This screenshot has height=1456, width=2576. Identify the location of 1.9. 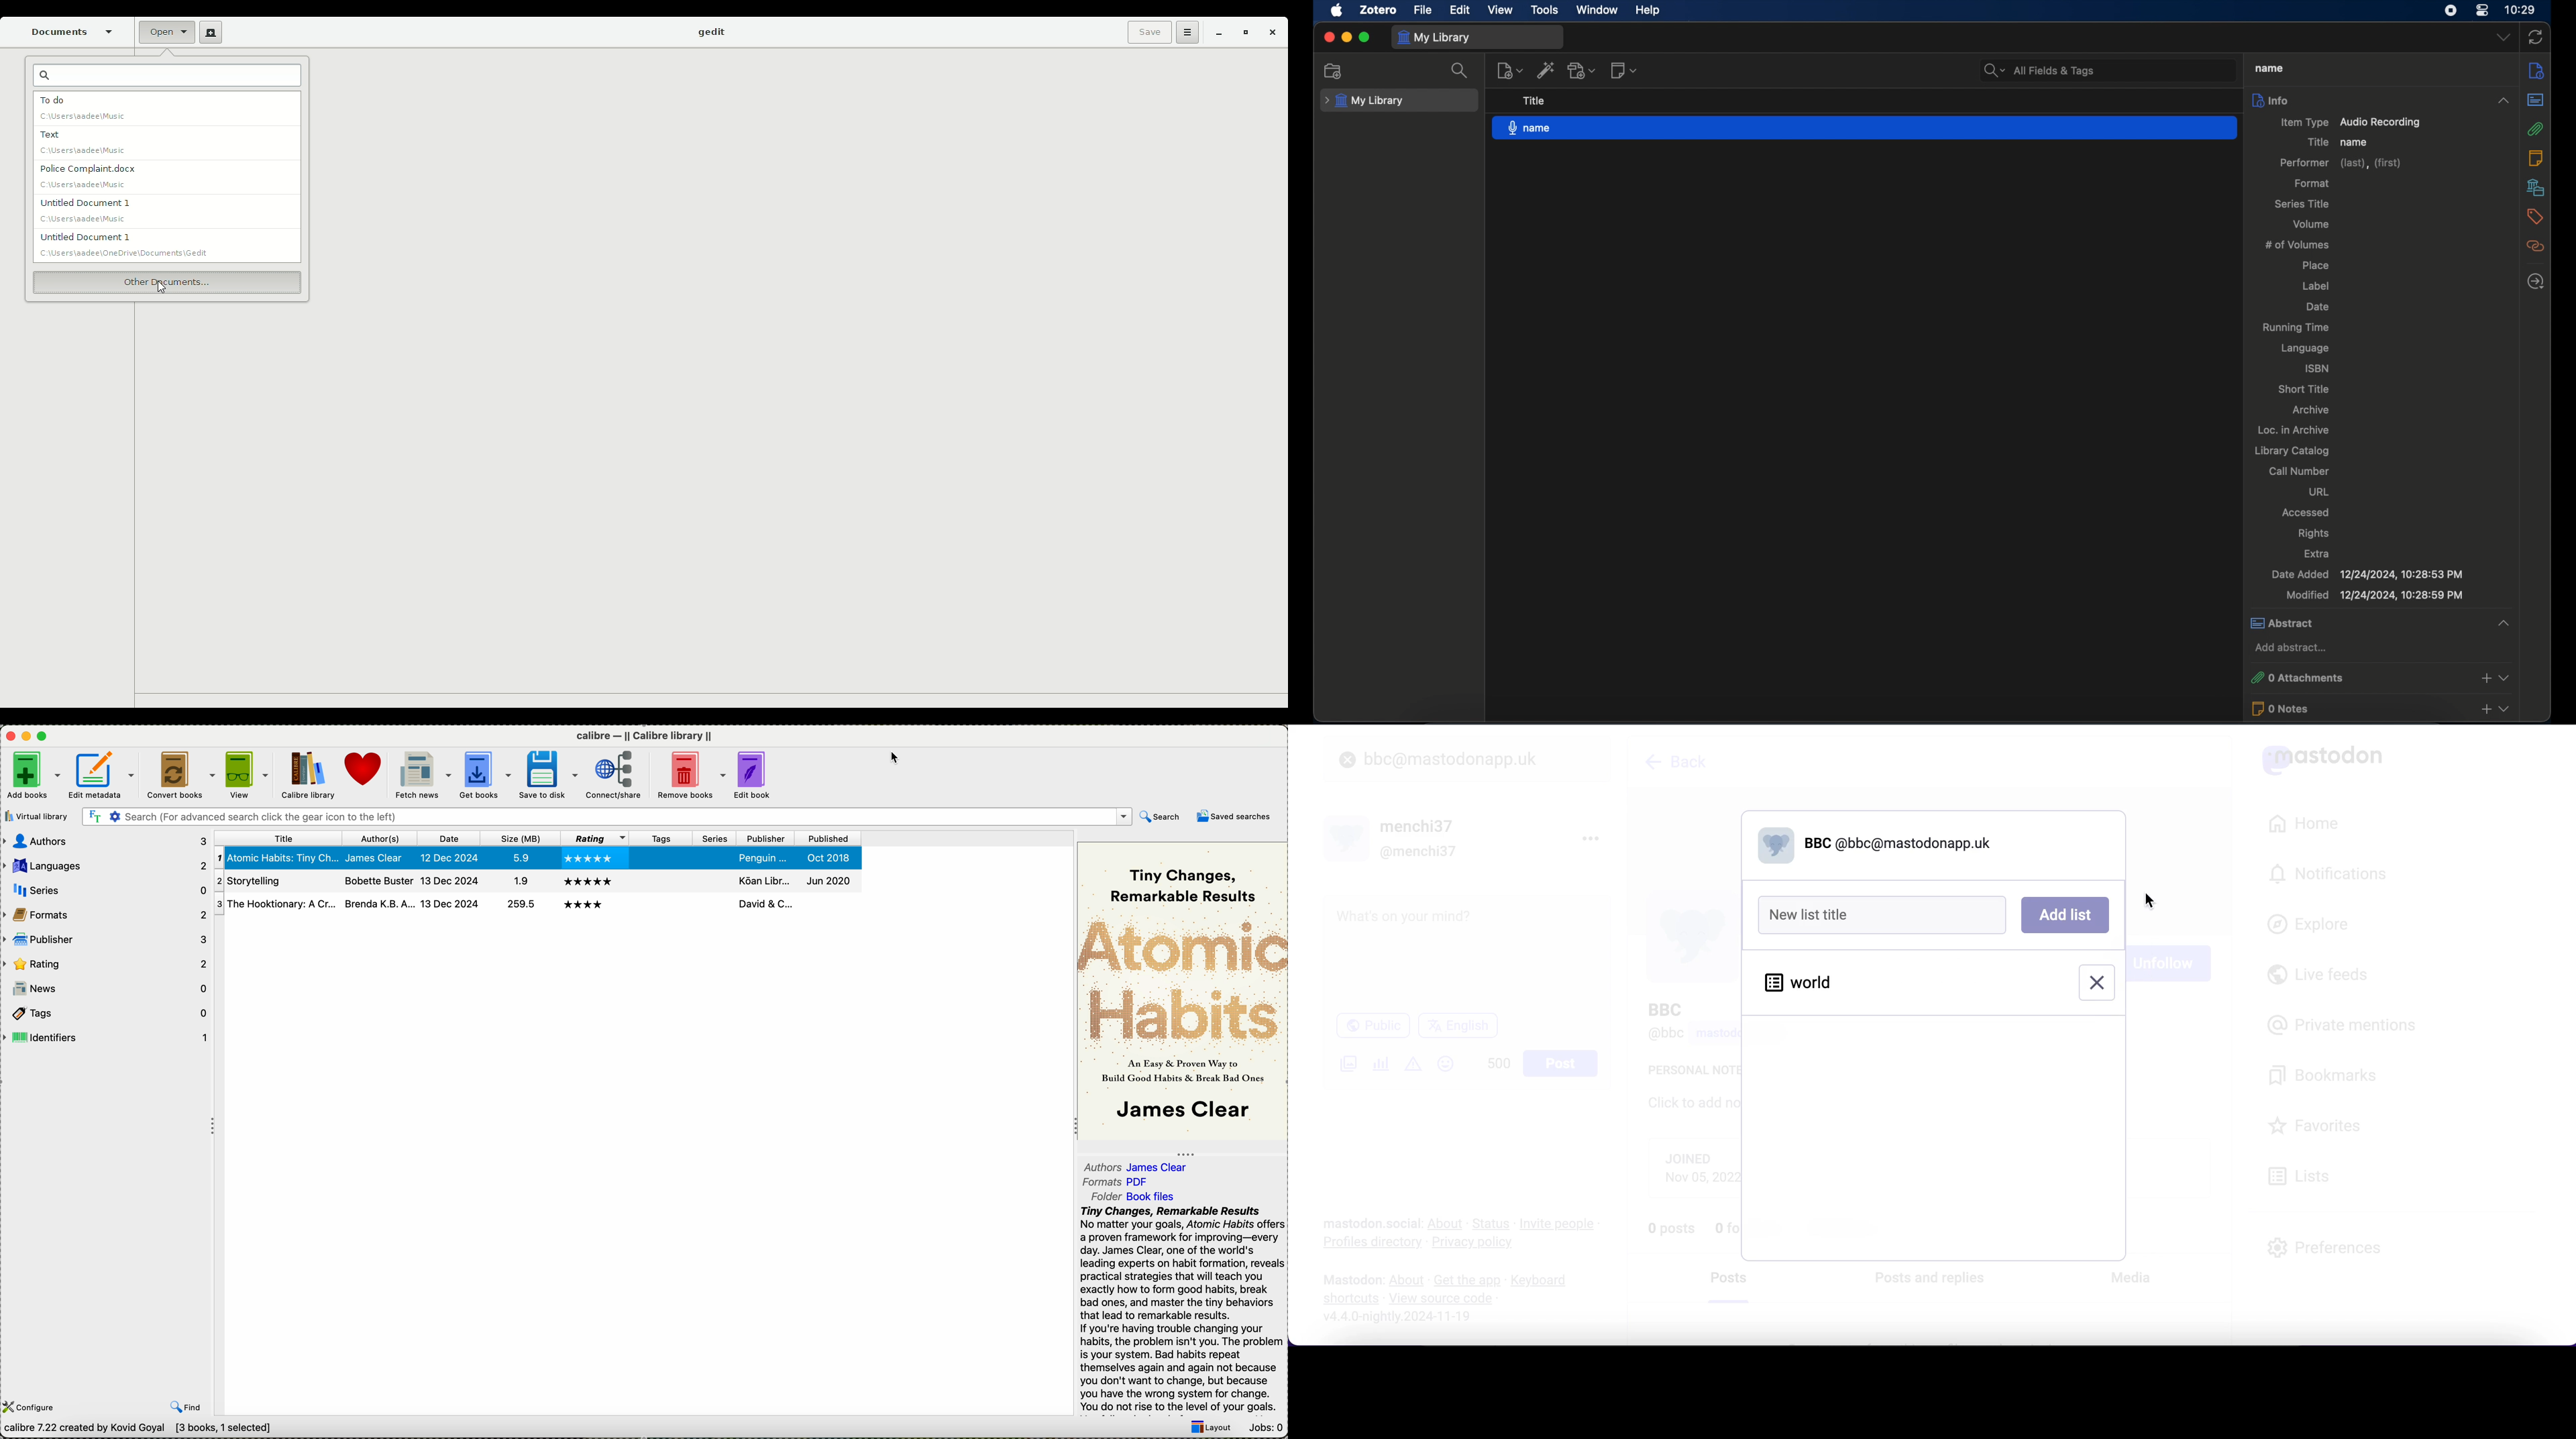
(518, 905).